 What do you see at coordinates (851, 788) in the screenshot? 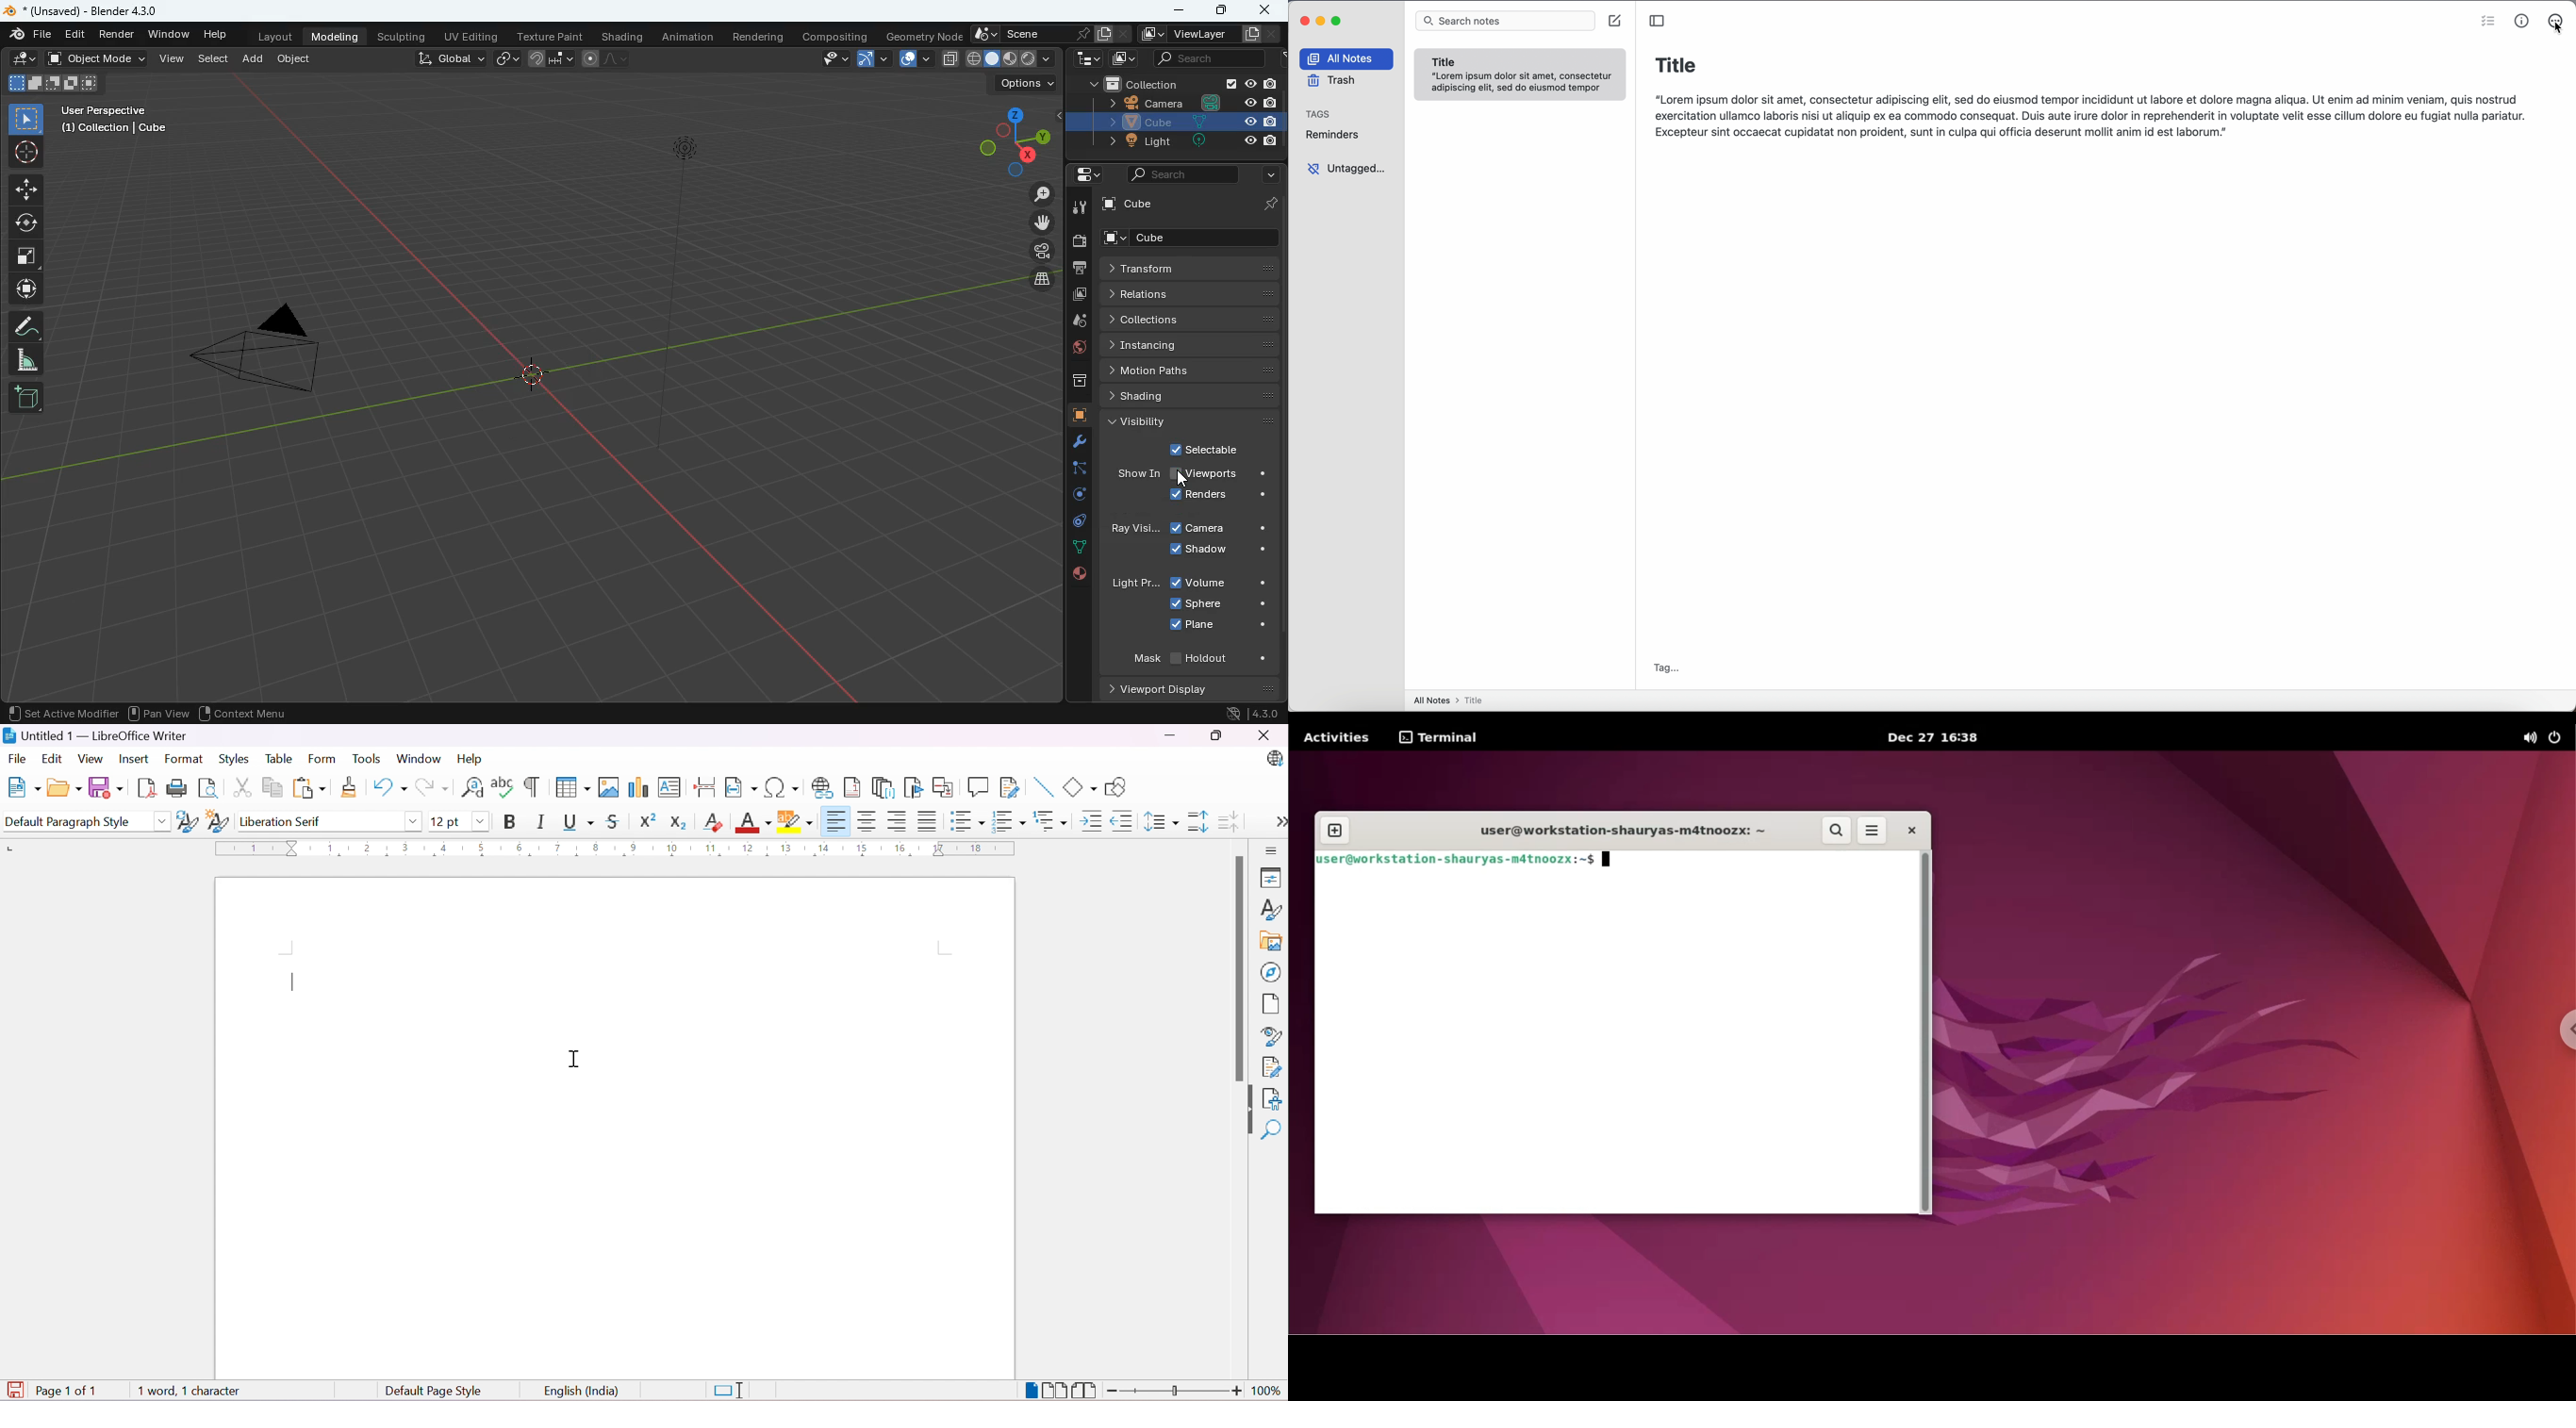
I see `Insert Footnote` at bounding box center [851, 788].